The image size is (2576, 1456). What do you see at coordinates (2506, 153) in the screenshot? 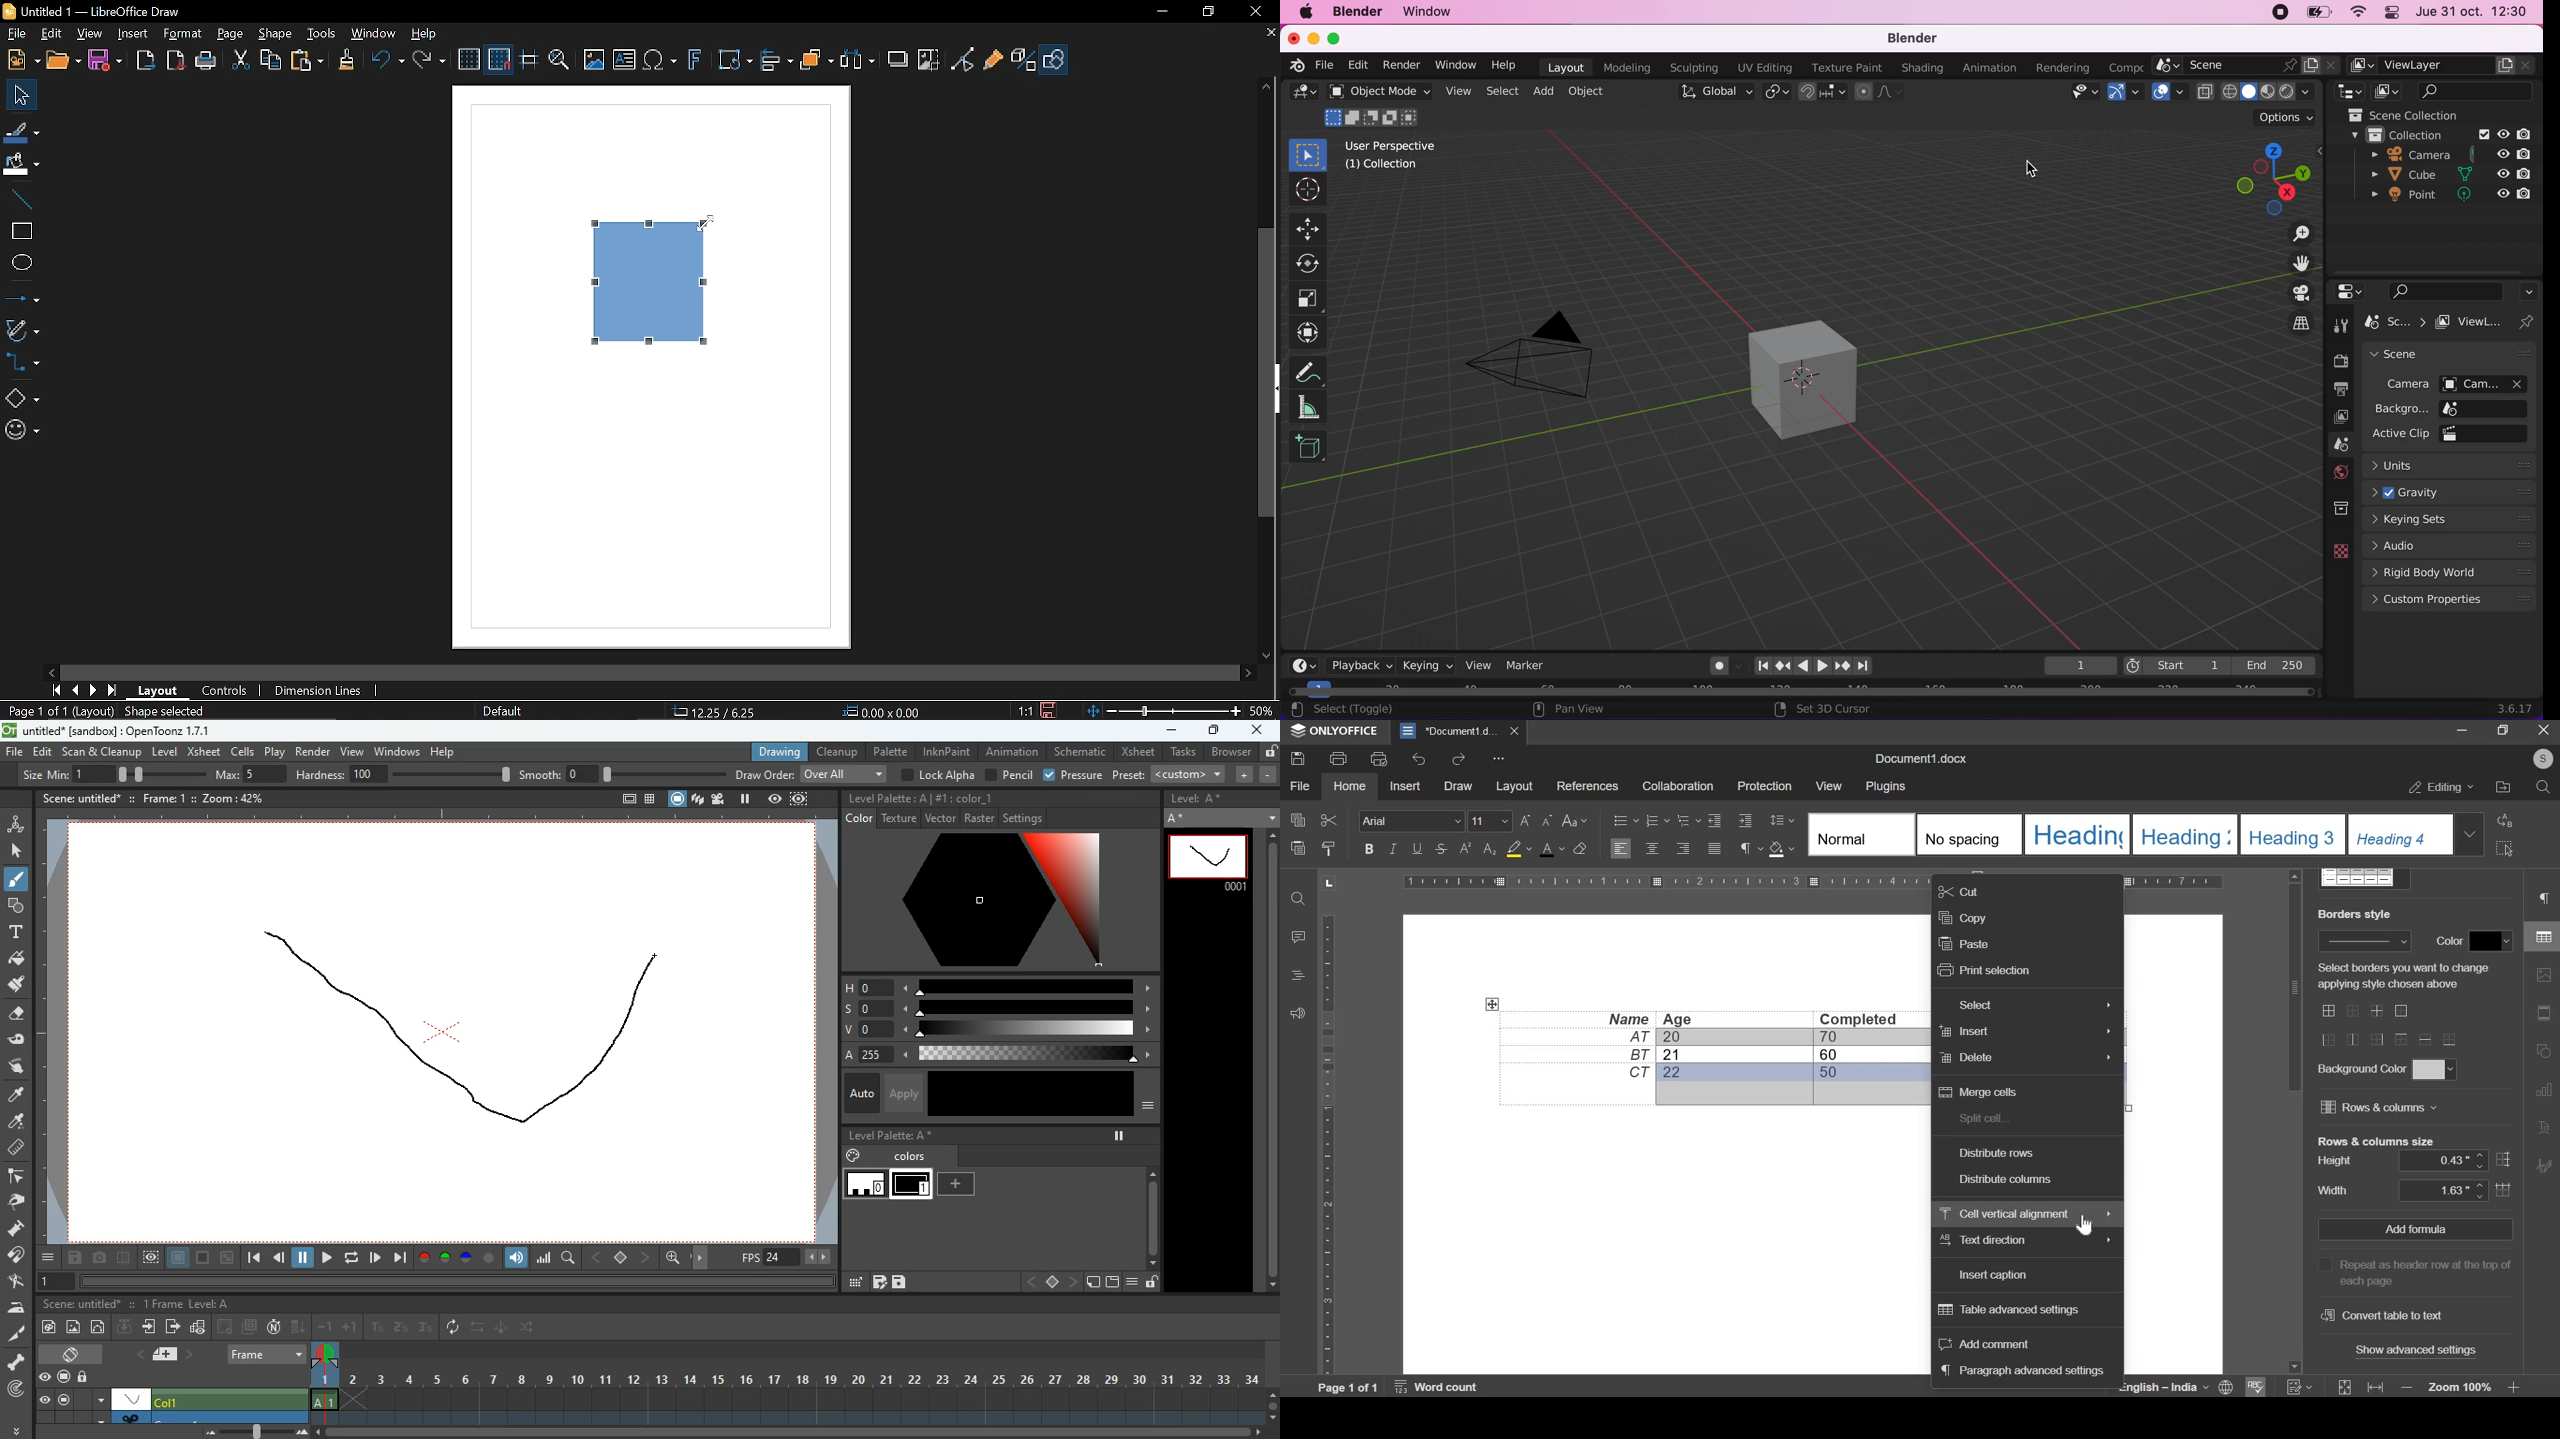
I see `hide in viewpoint` at bounding box center [2506, 153].